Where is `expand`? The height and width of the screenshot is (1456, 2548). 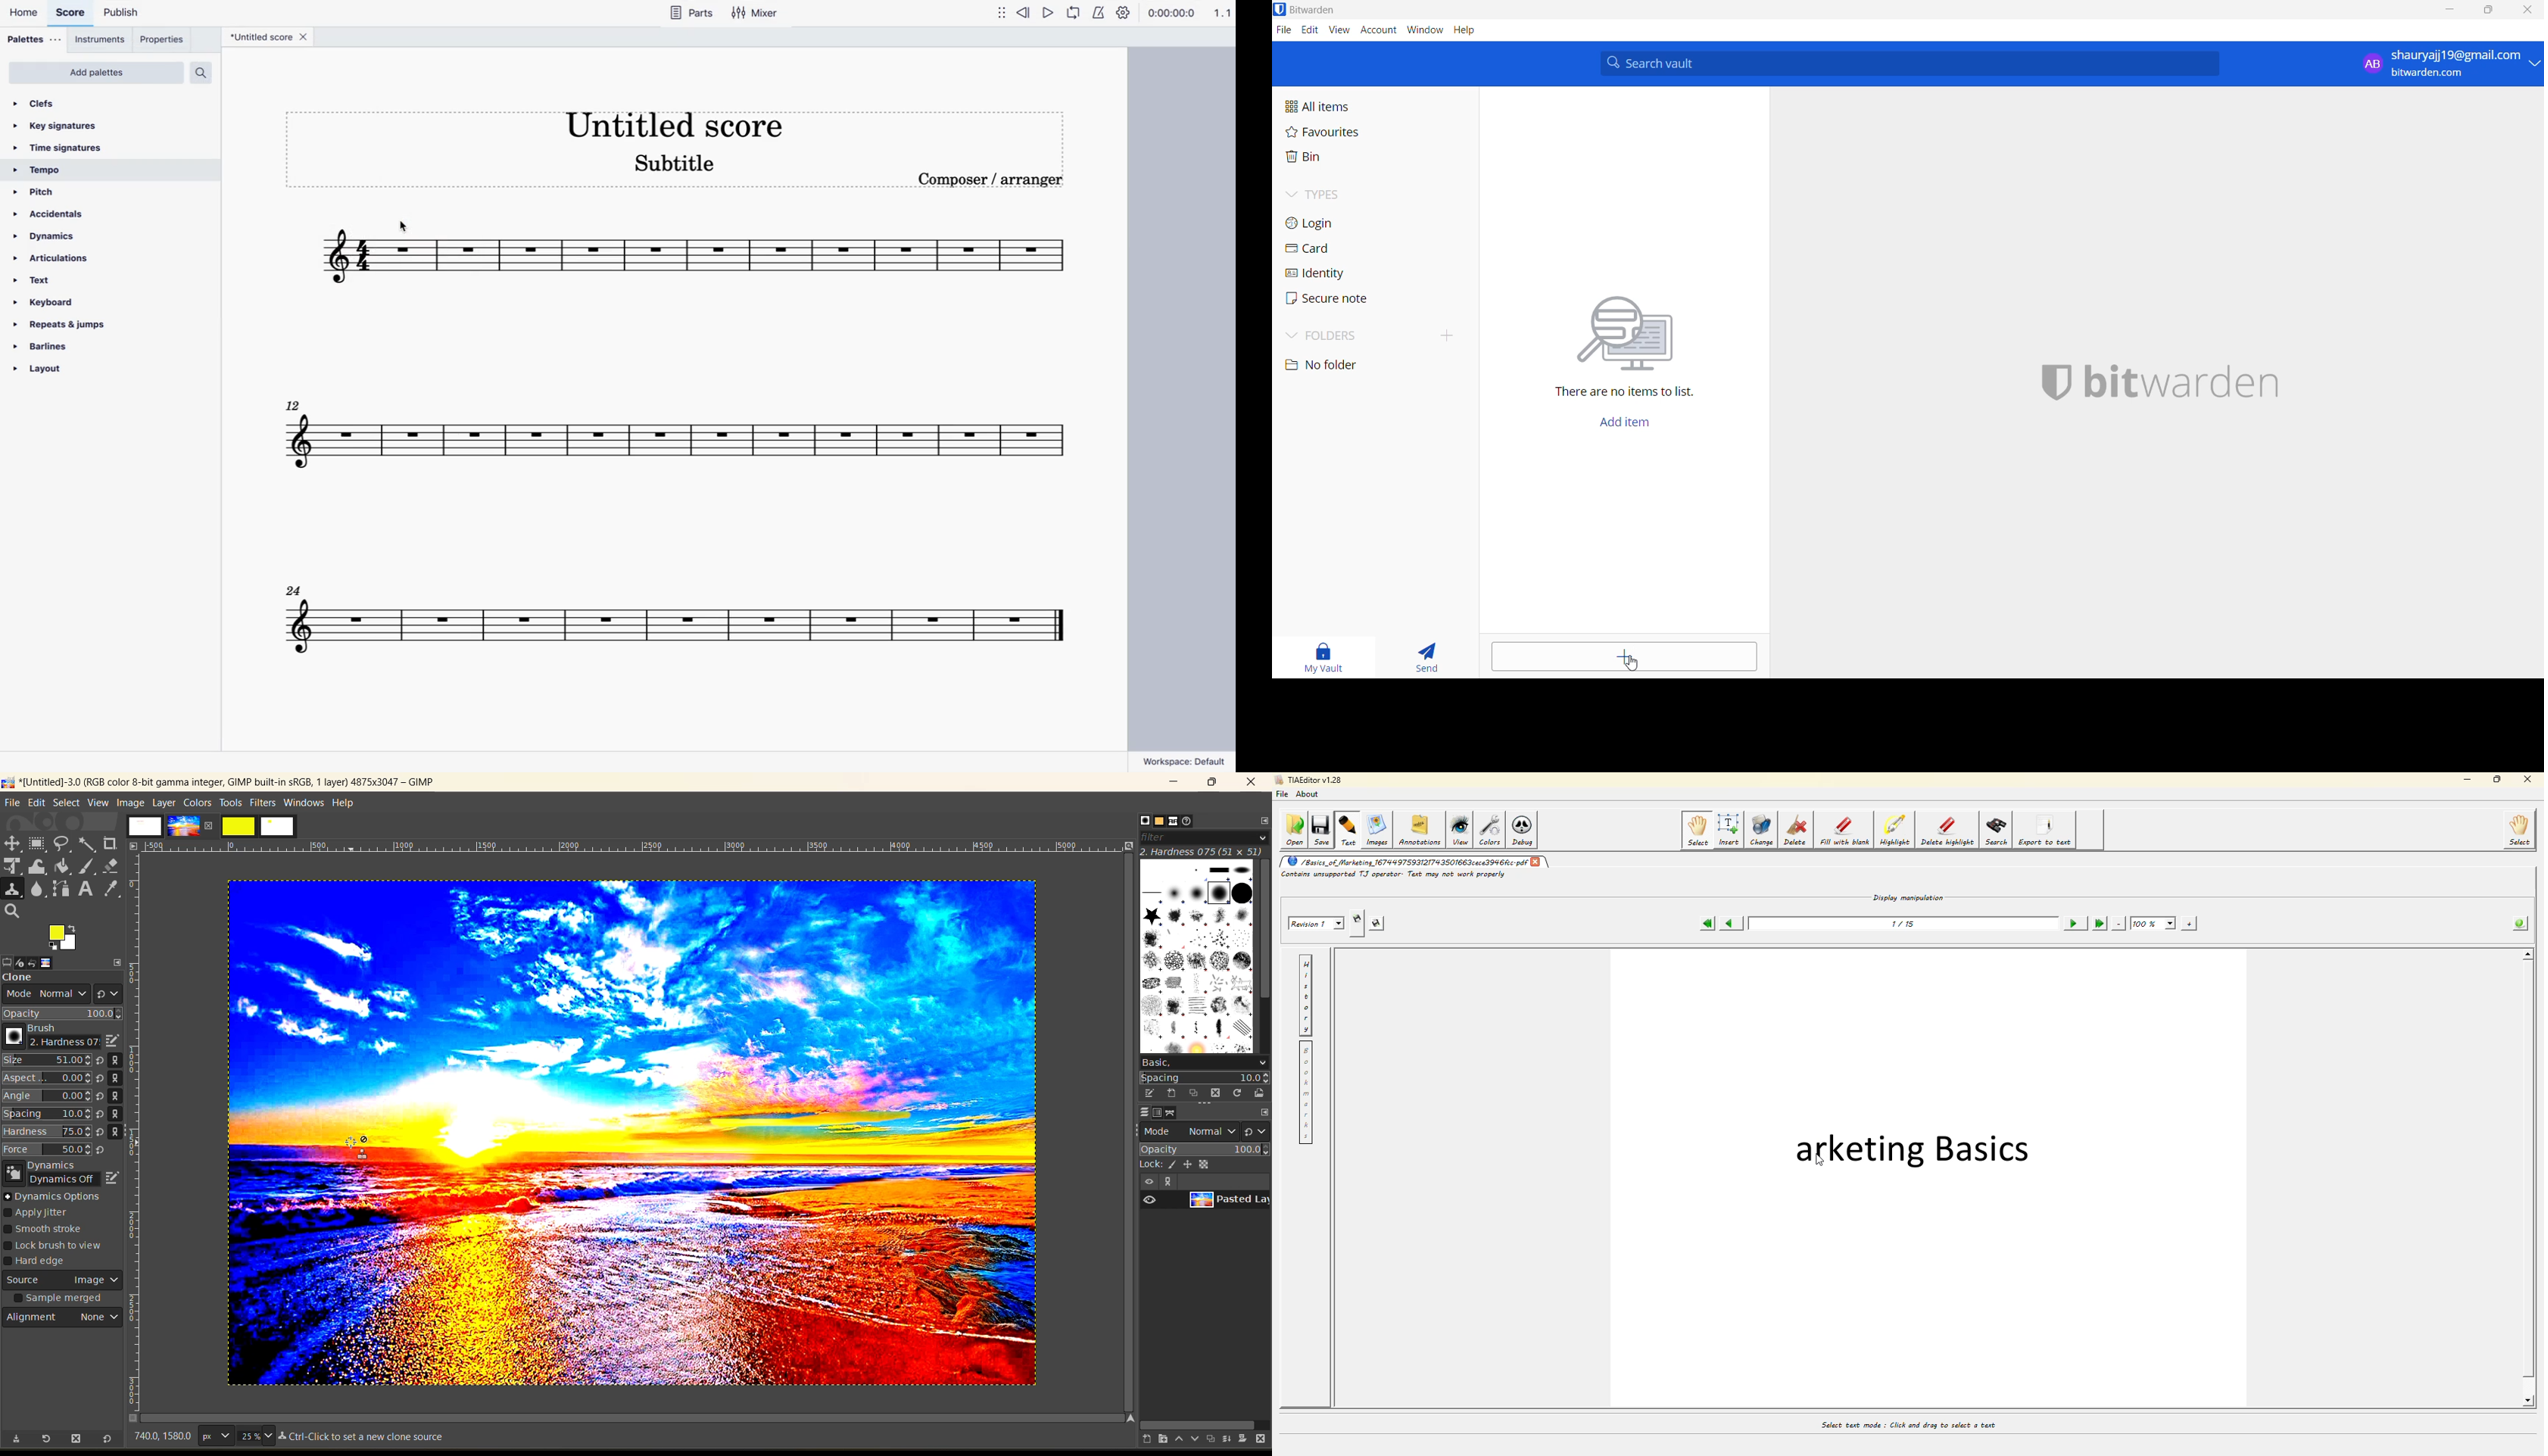 expand is located at coordinates (1166, 1182).